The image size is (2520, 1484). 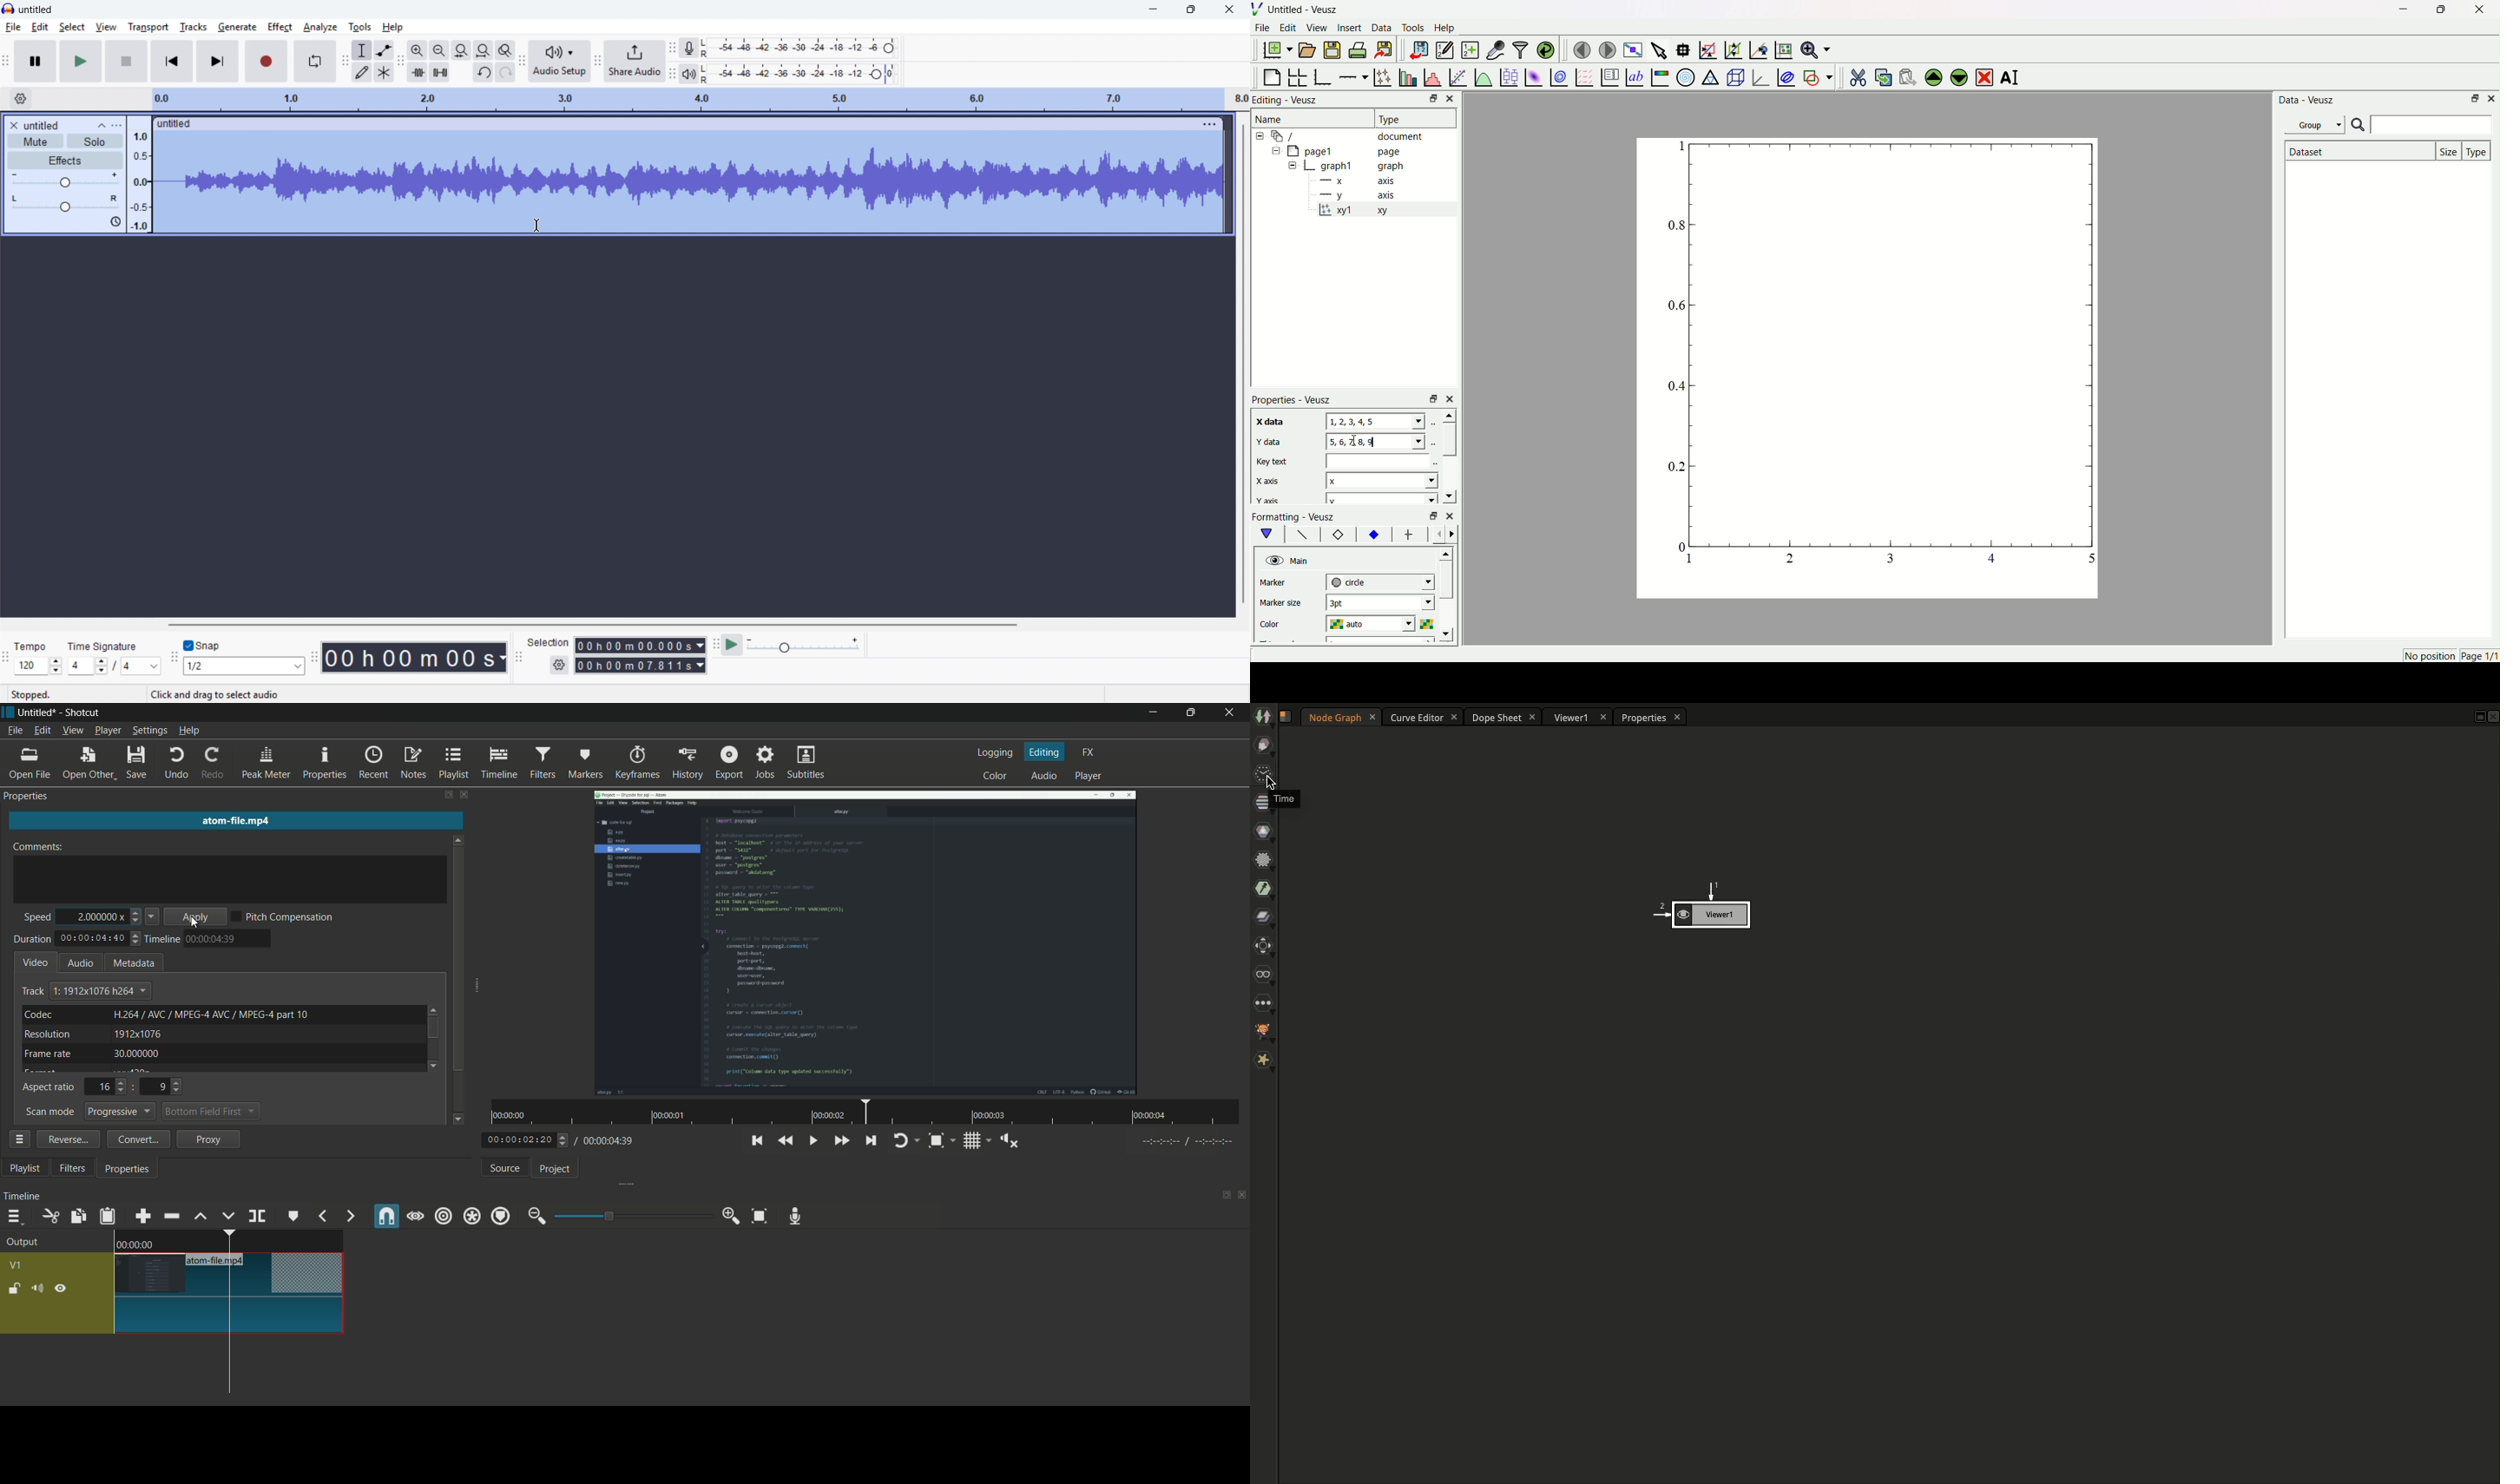 I want to click on plot key, so click(x=1609, y=76).